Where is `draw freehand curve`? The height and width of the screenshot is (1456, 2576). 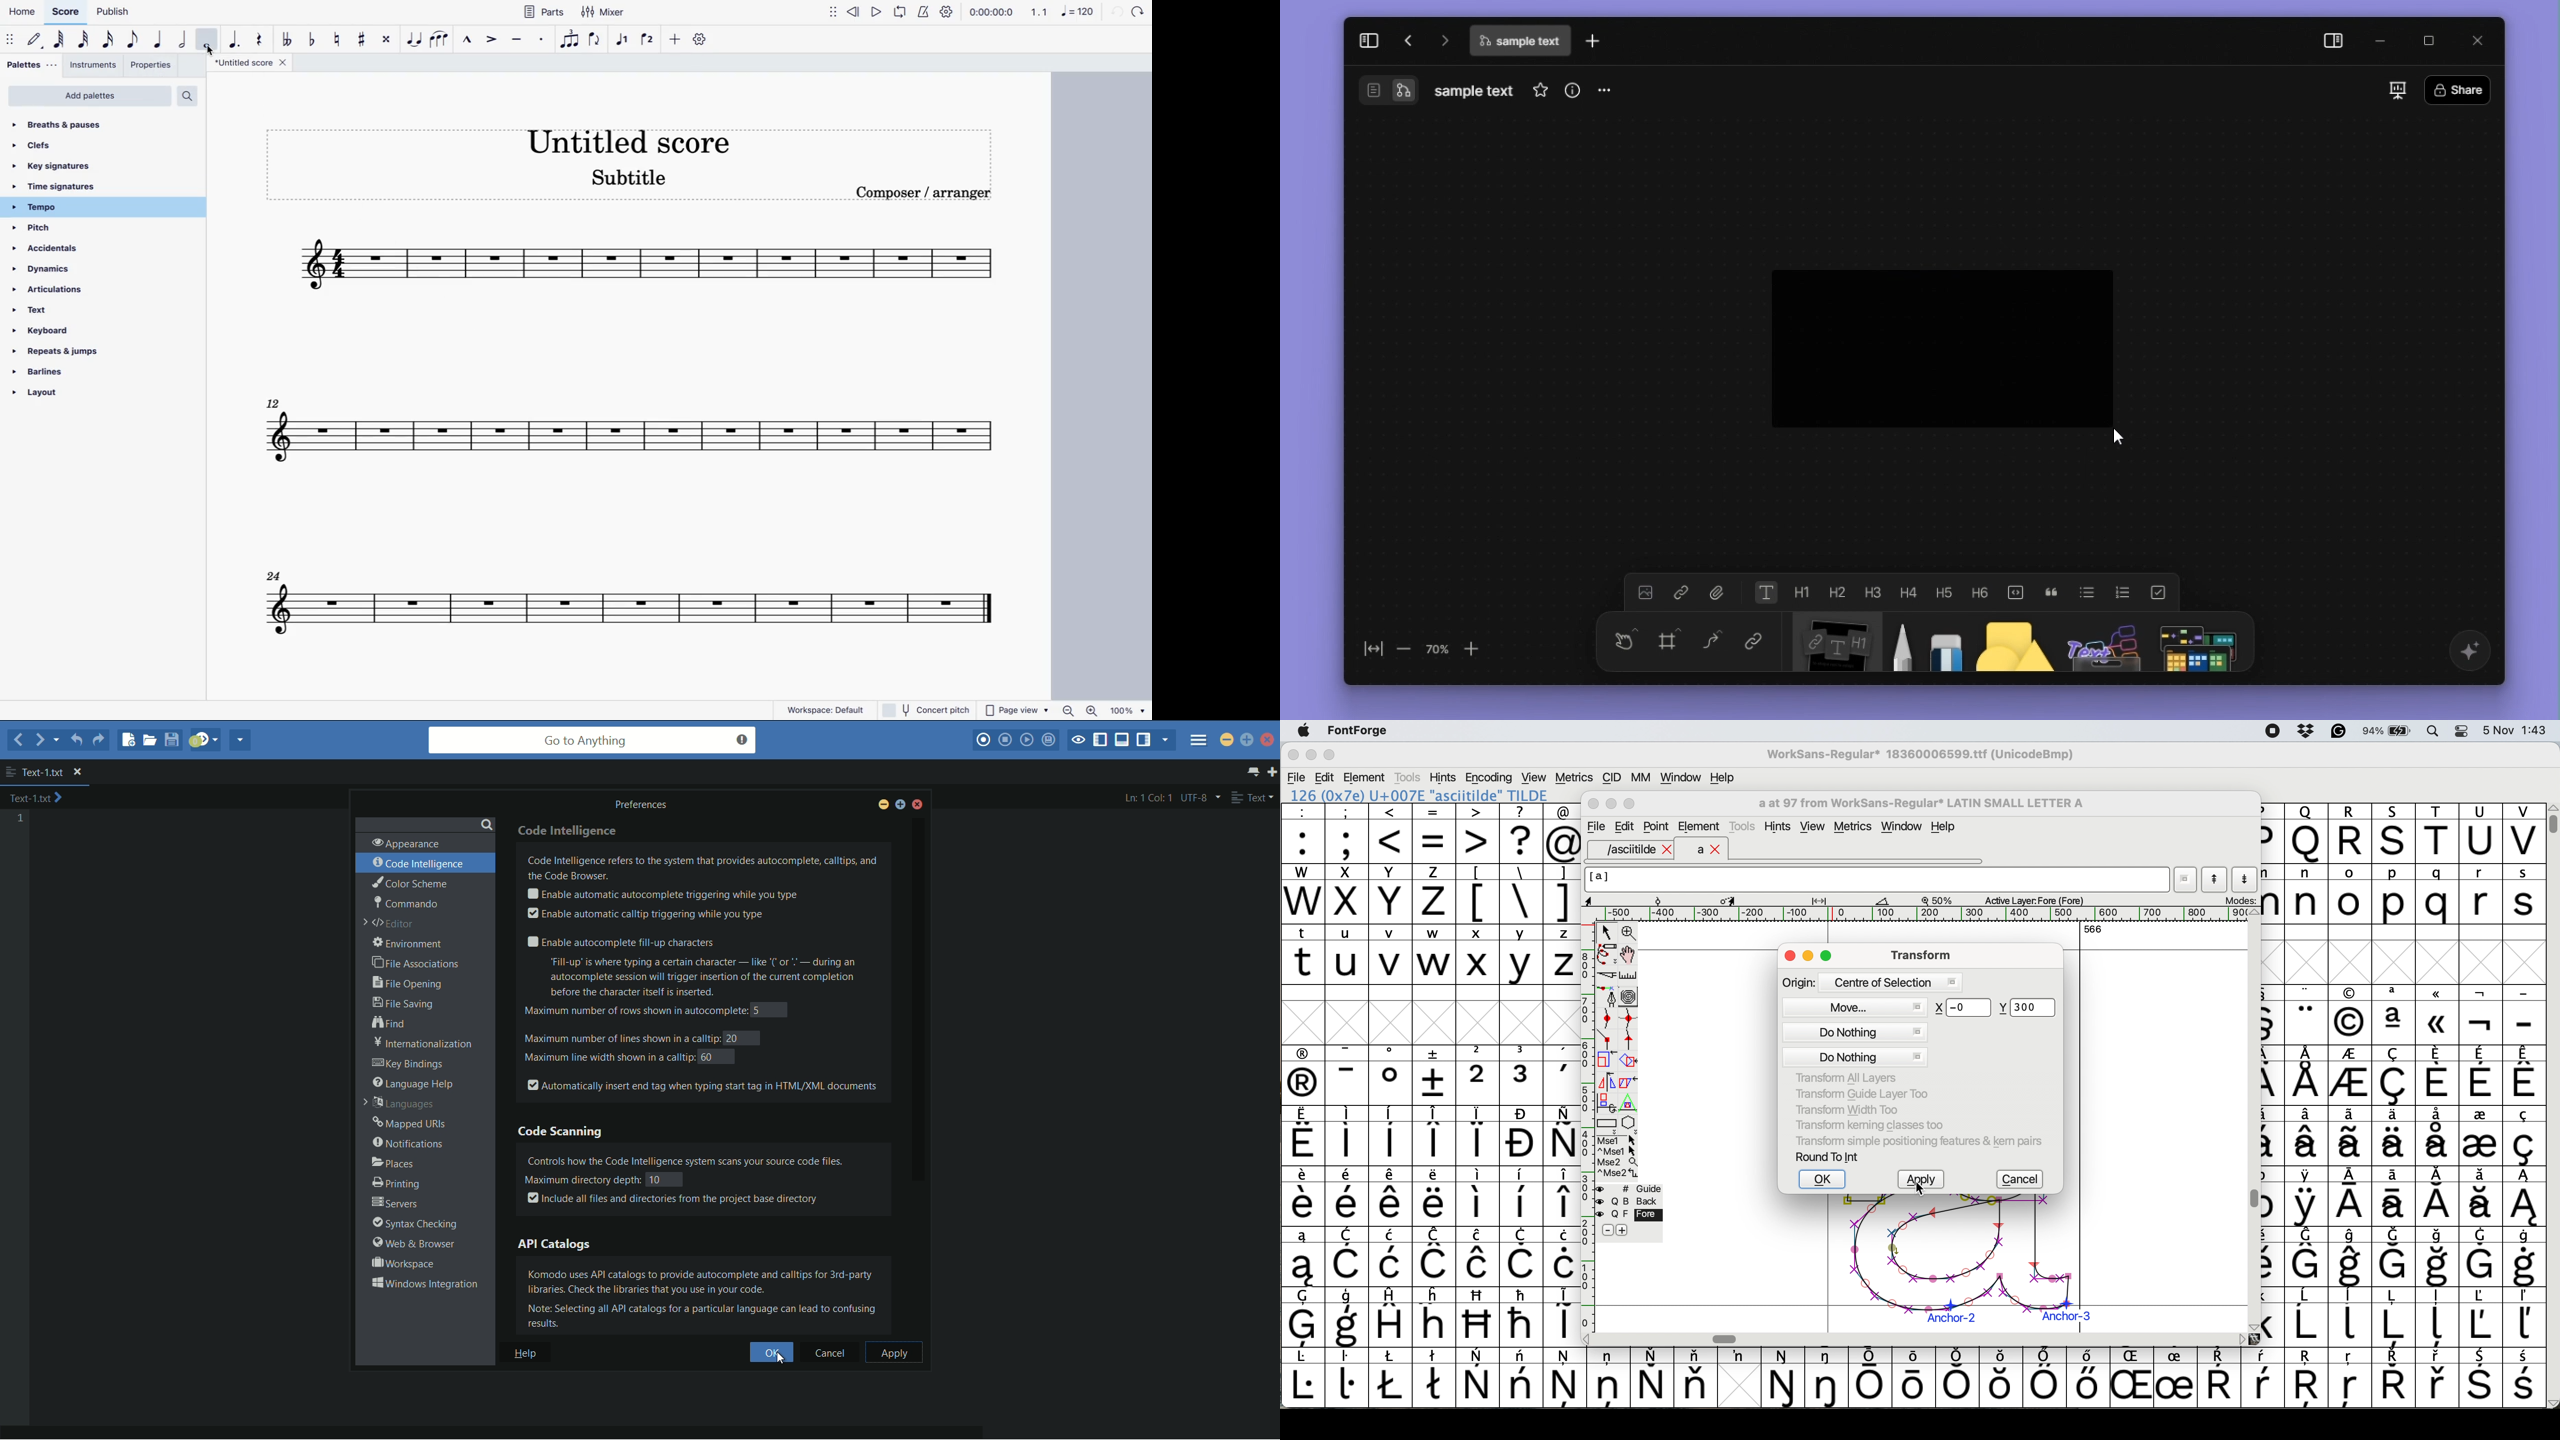
draw freehand curve is located at coordinates (1606, 954).